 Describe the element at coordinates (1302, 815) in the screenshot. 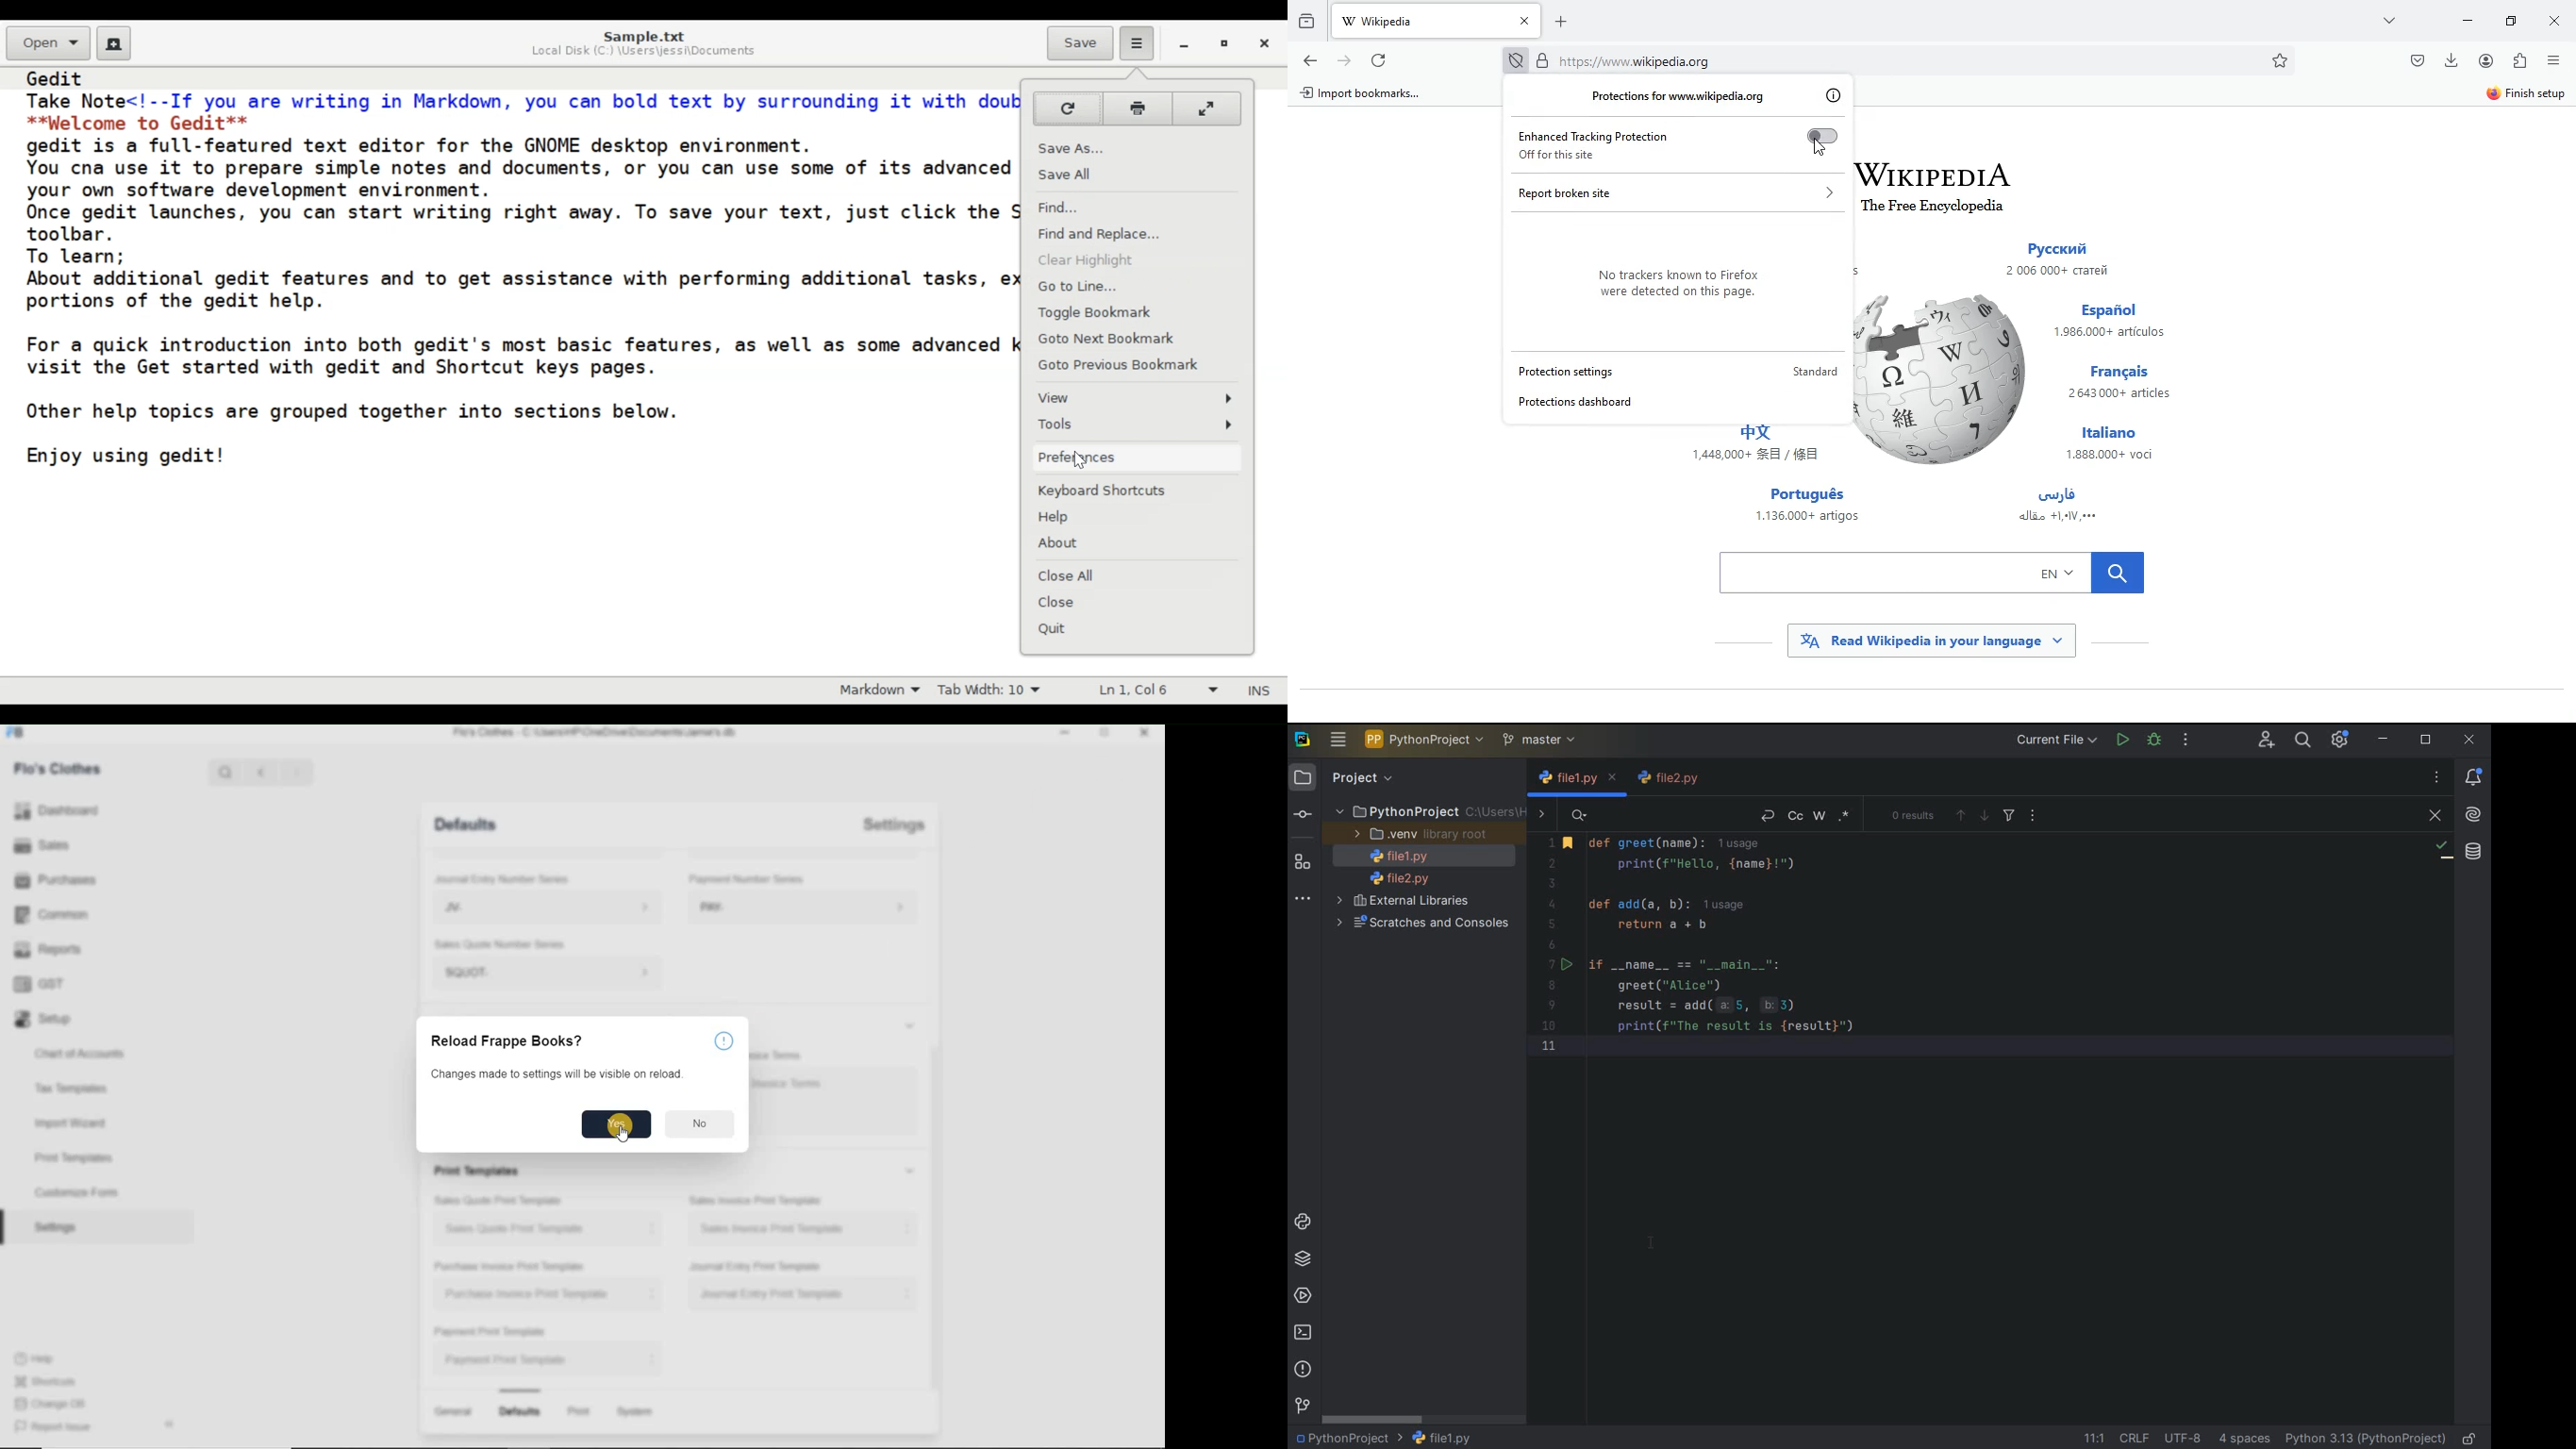

I see `COMMIT` at that location.